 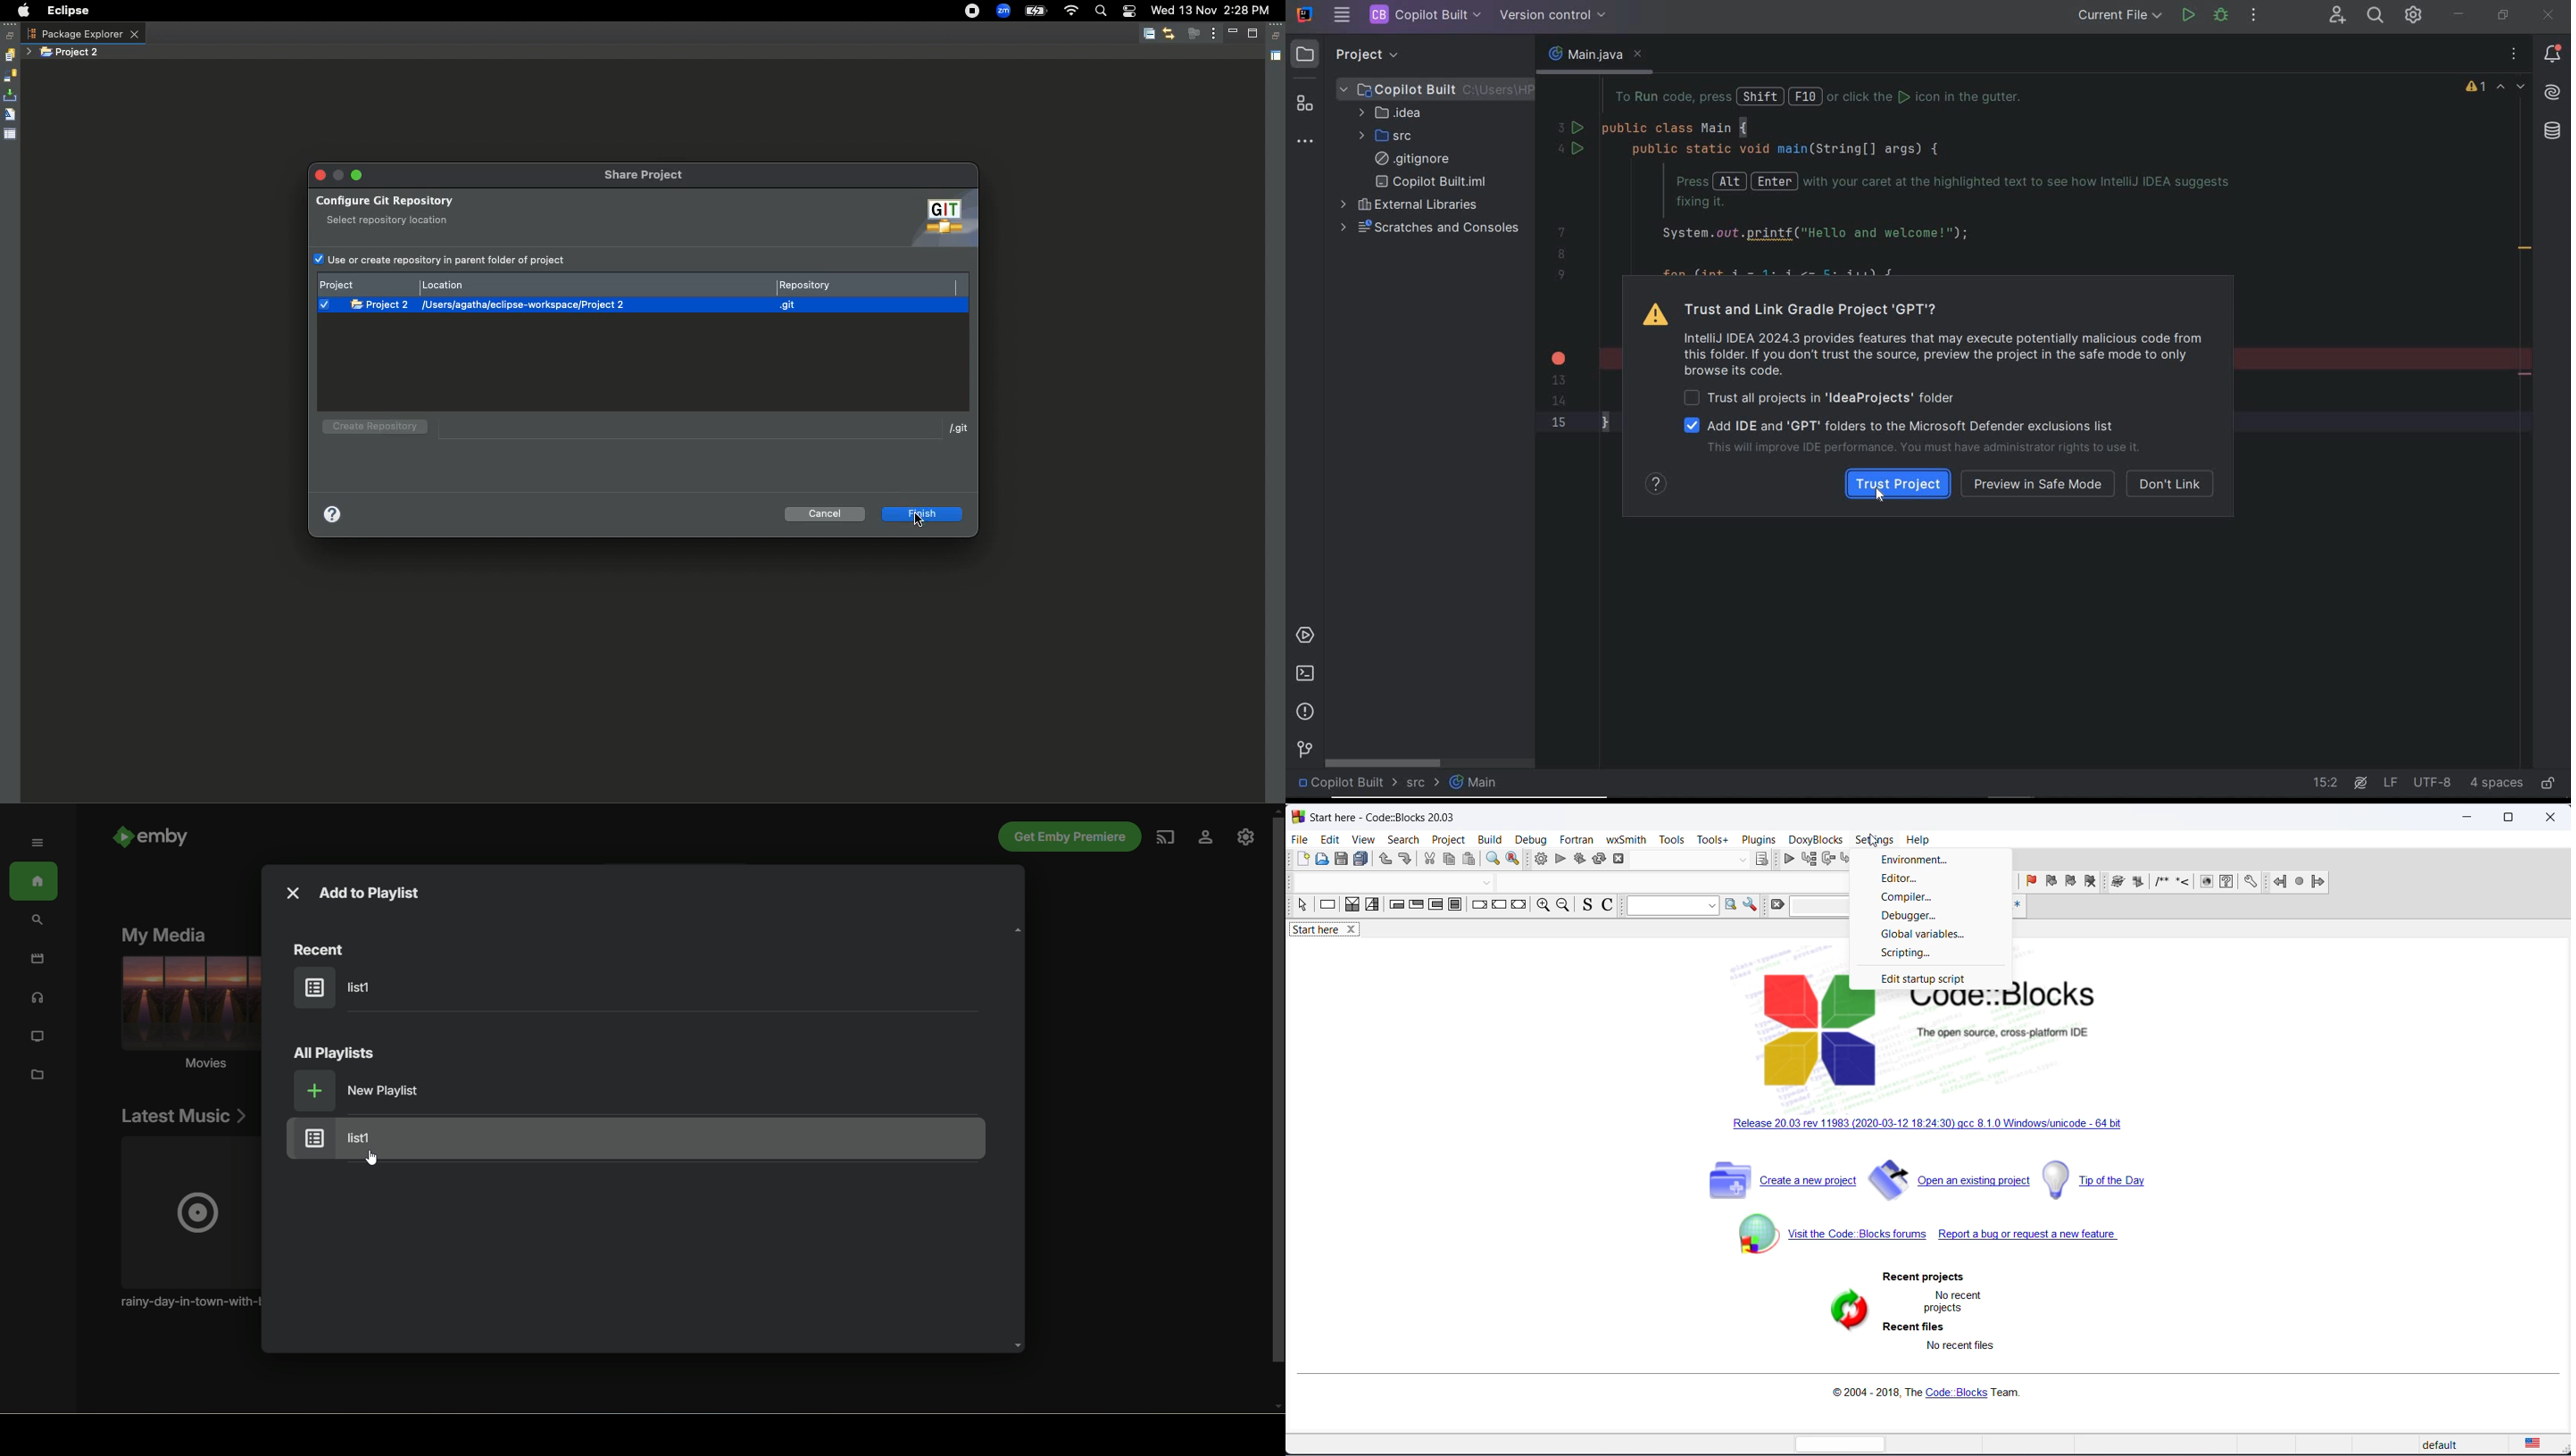 What do you see at coordinates (2118, 881) in the screenshot?
I see `block` at bounding box center [2118, 881].